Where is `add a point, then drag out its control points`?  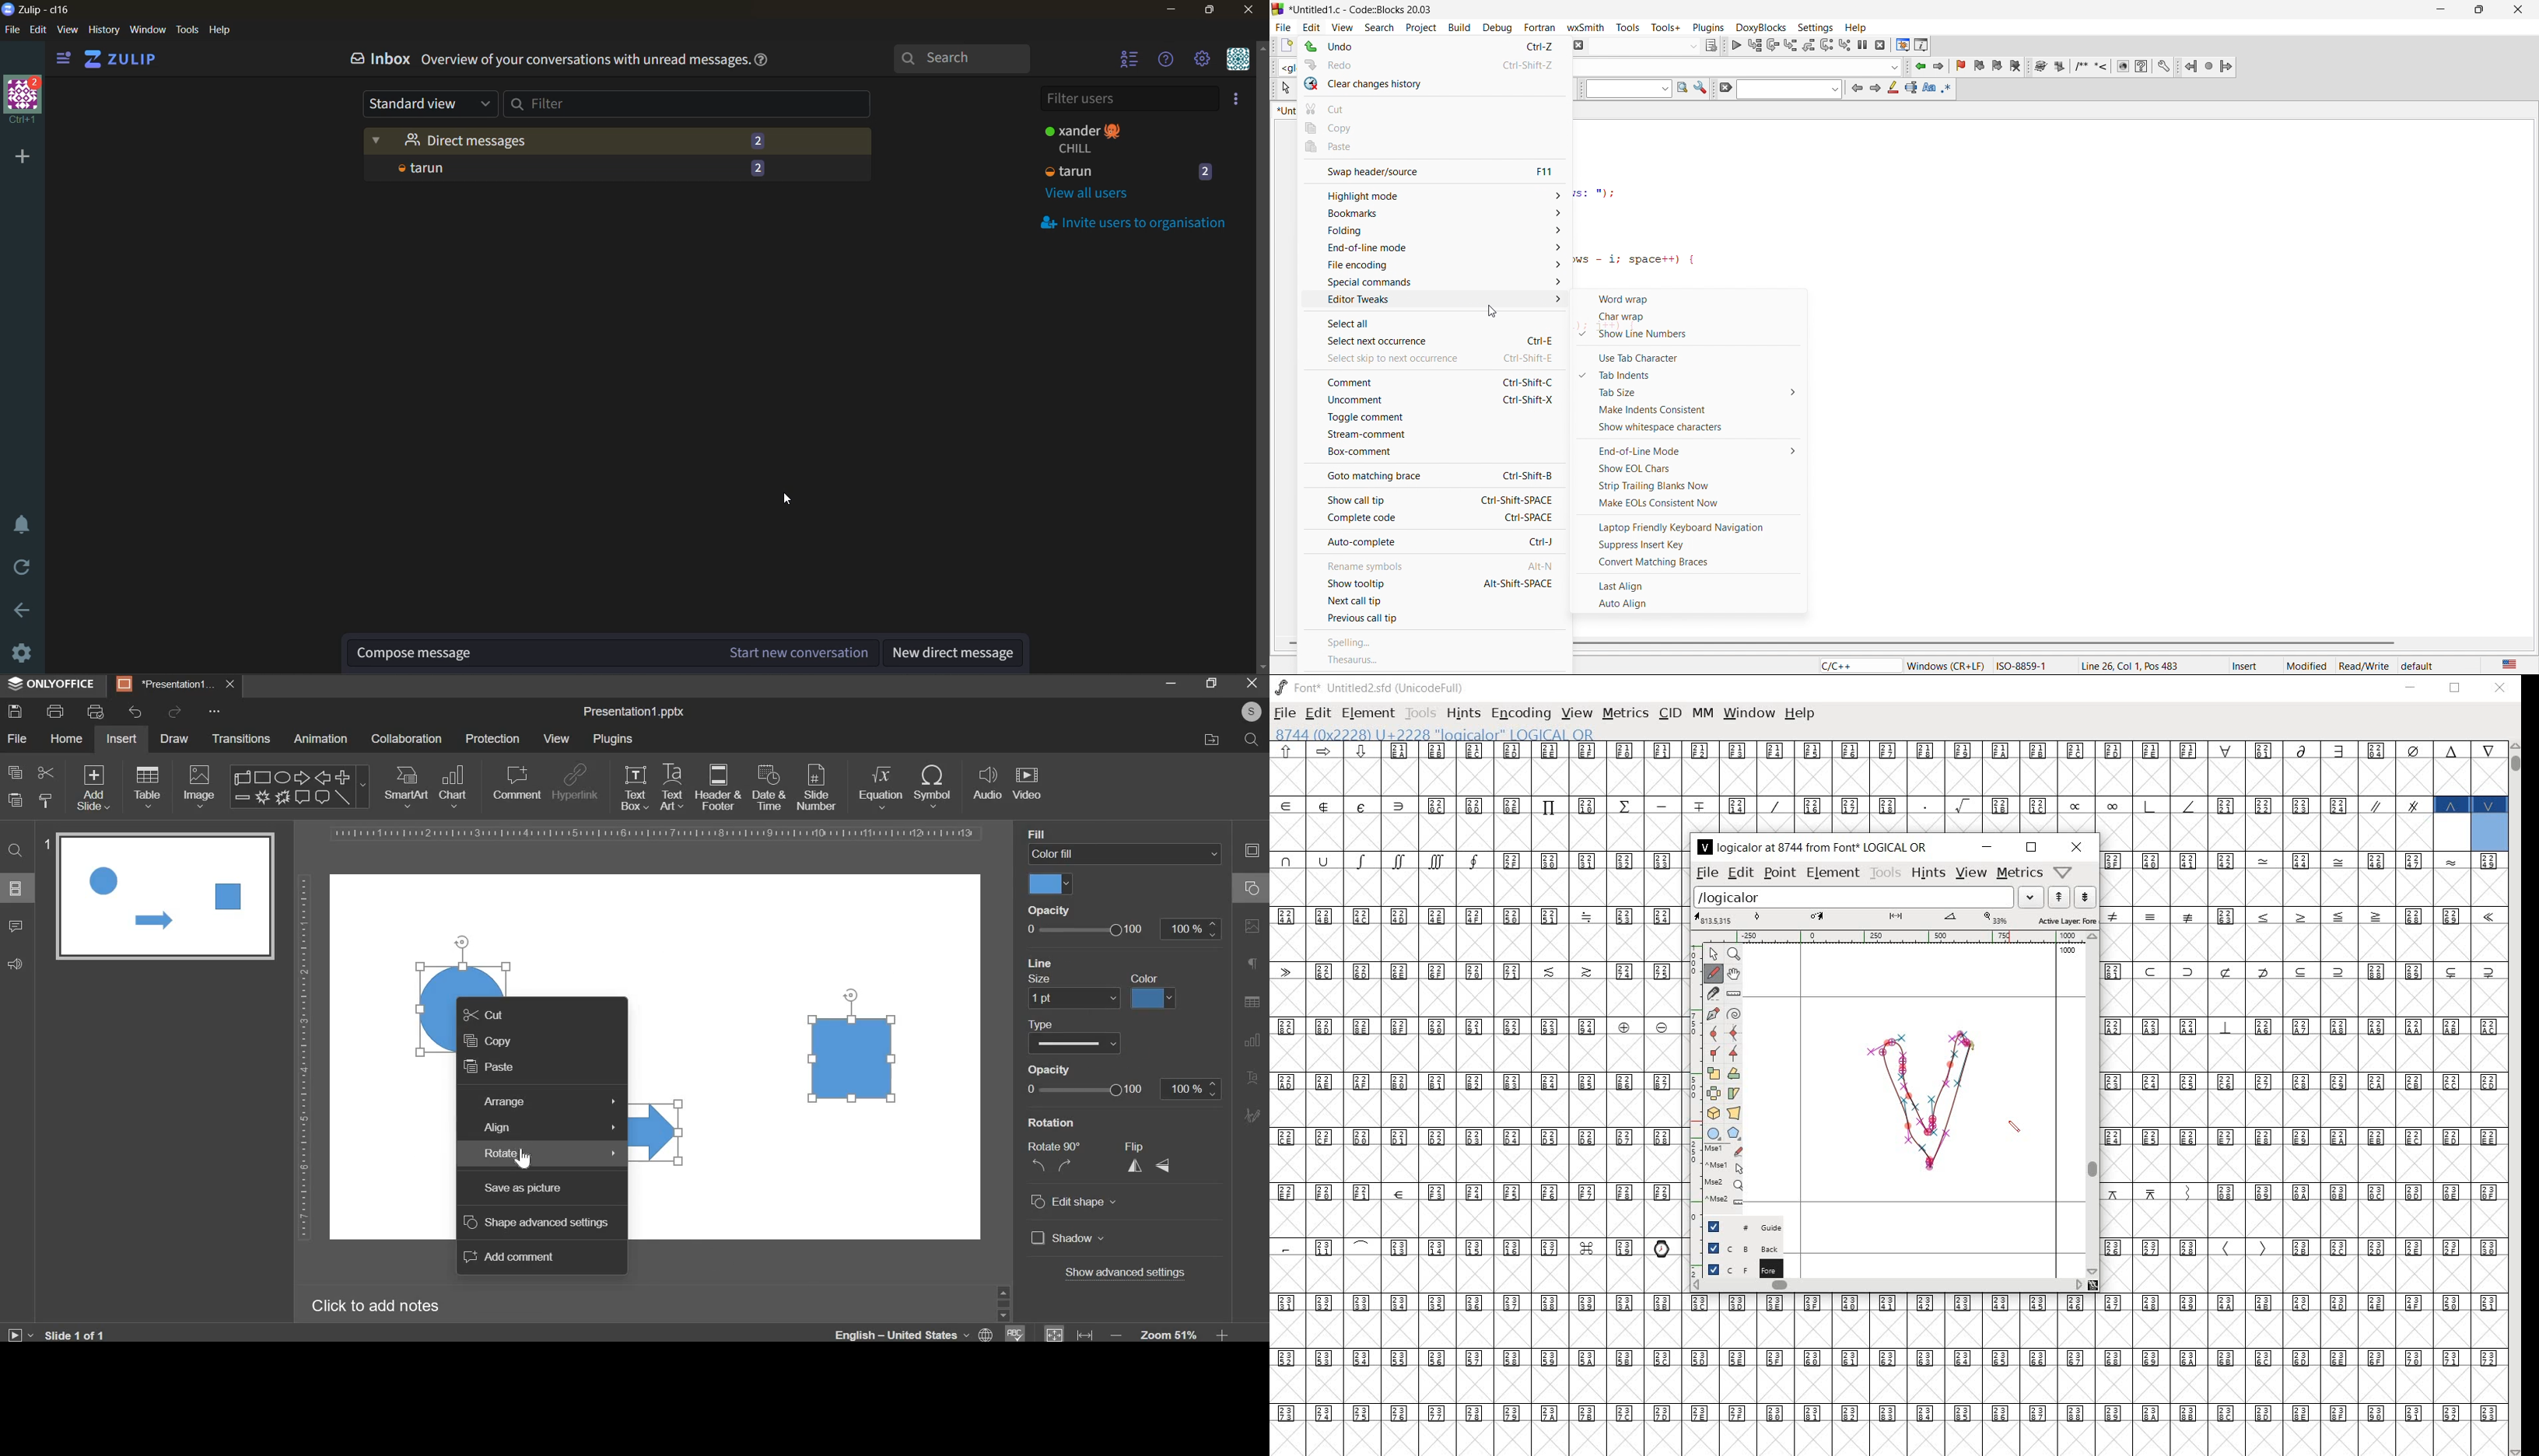
add a point, then drag out its control points is located at coordinates (1712, 1012).